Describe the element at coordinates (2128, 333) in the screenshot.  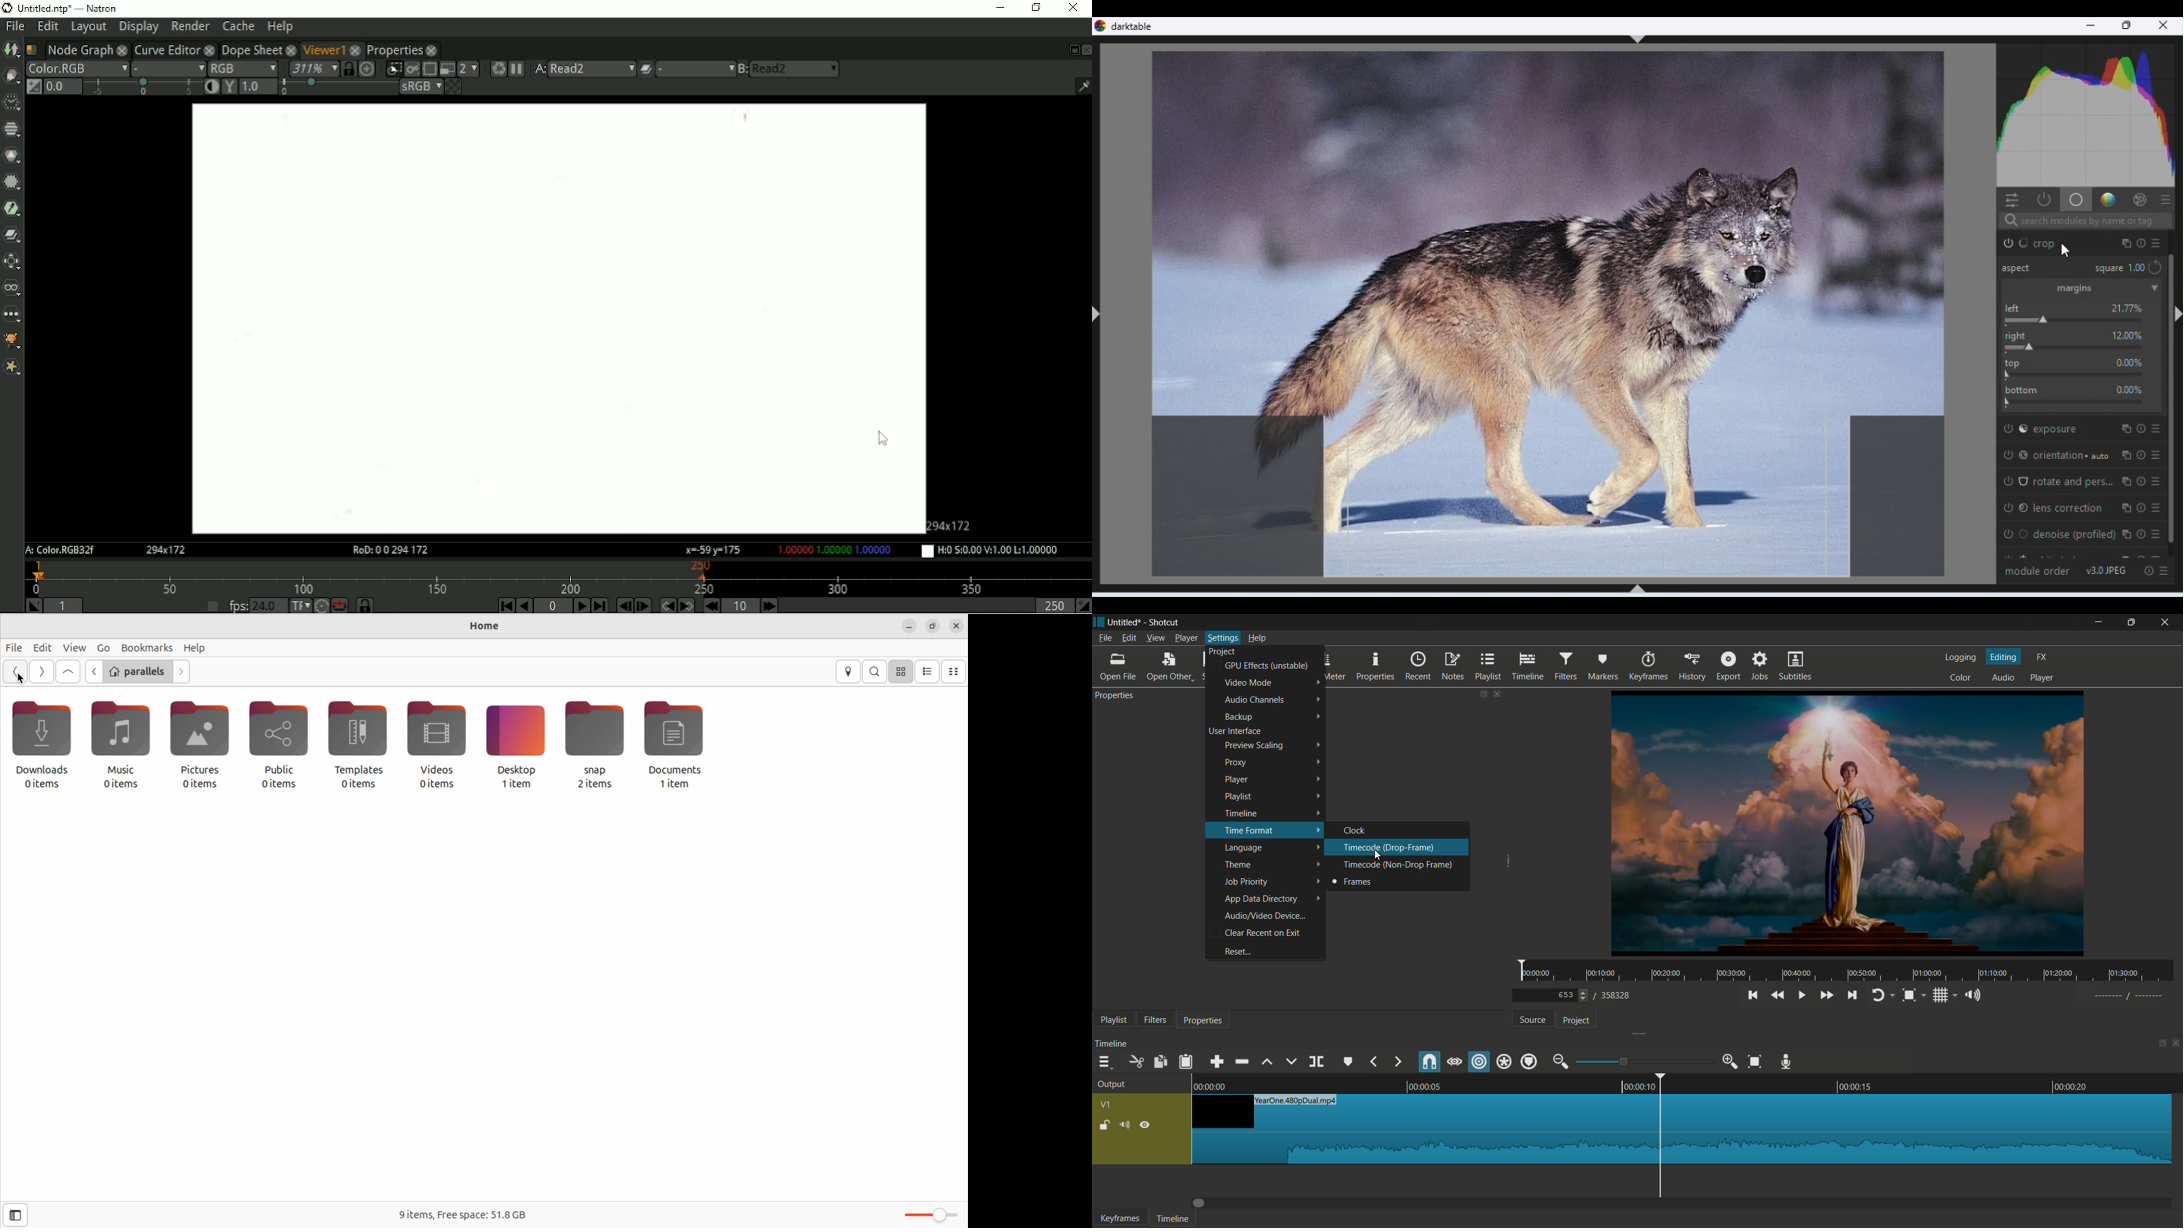
I see `value` at that location.